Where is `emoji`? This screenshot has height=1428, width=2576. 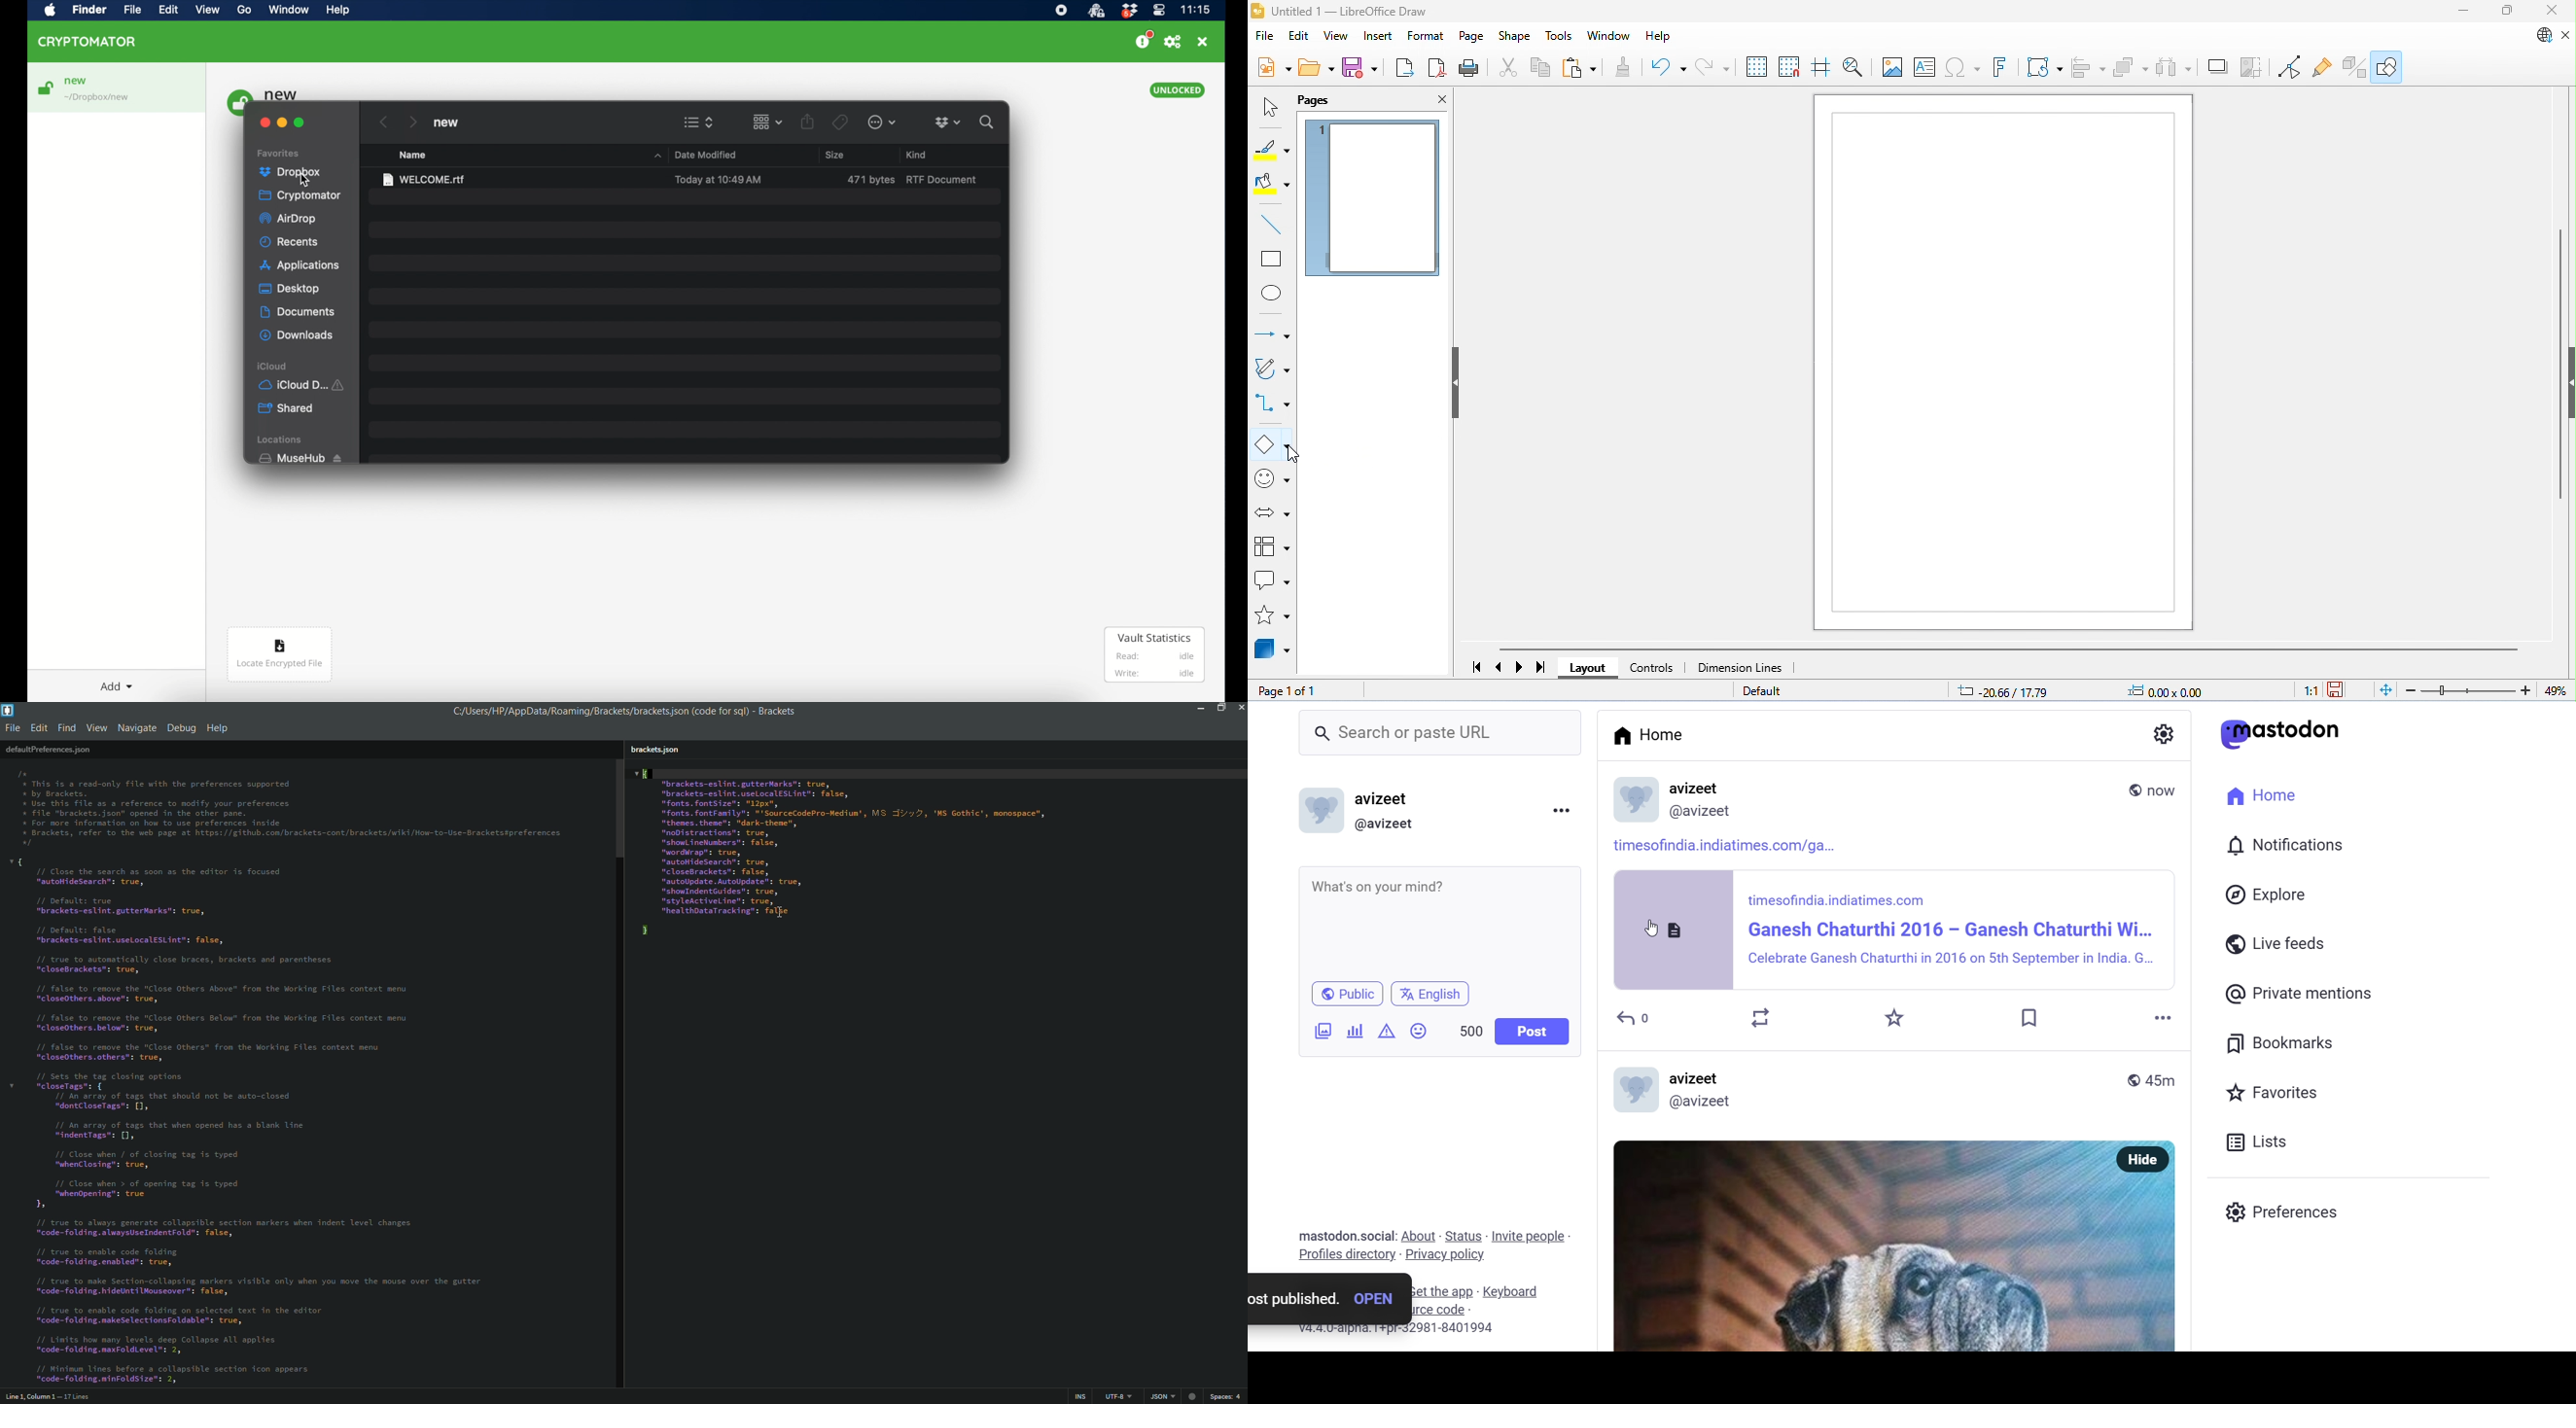 emoji is located at coordinates (1418, 1032).